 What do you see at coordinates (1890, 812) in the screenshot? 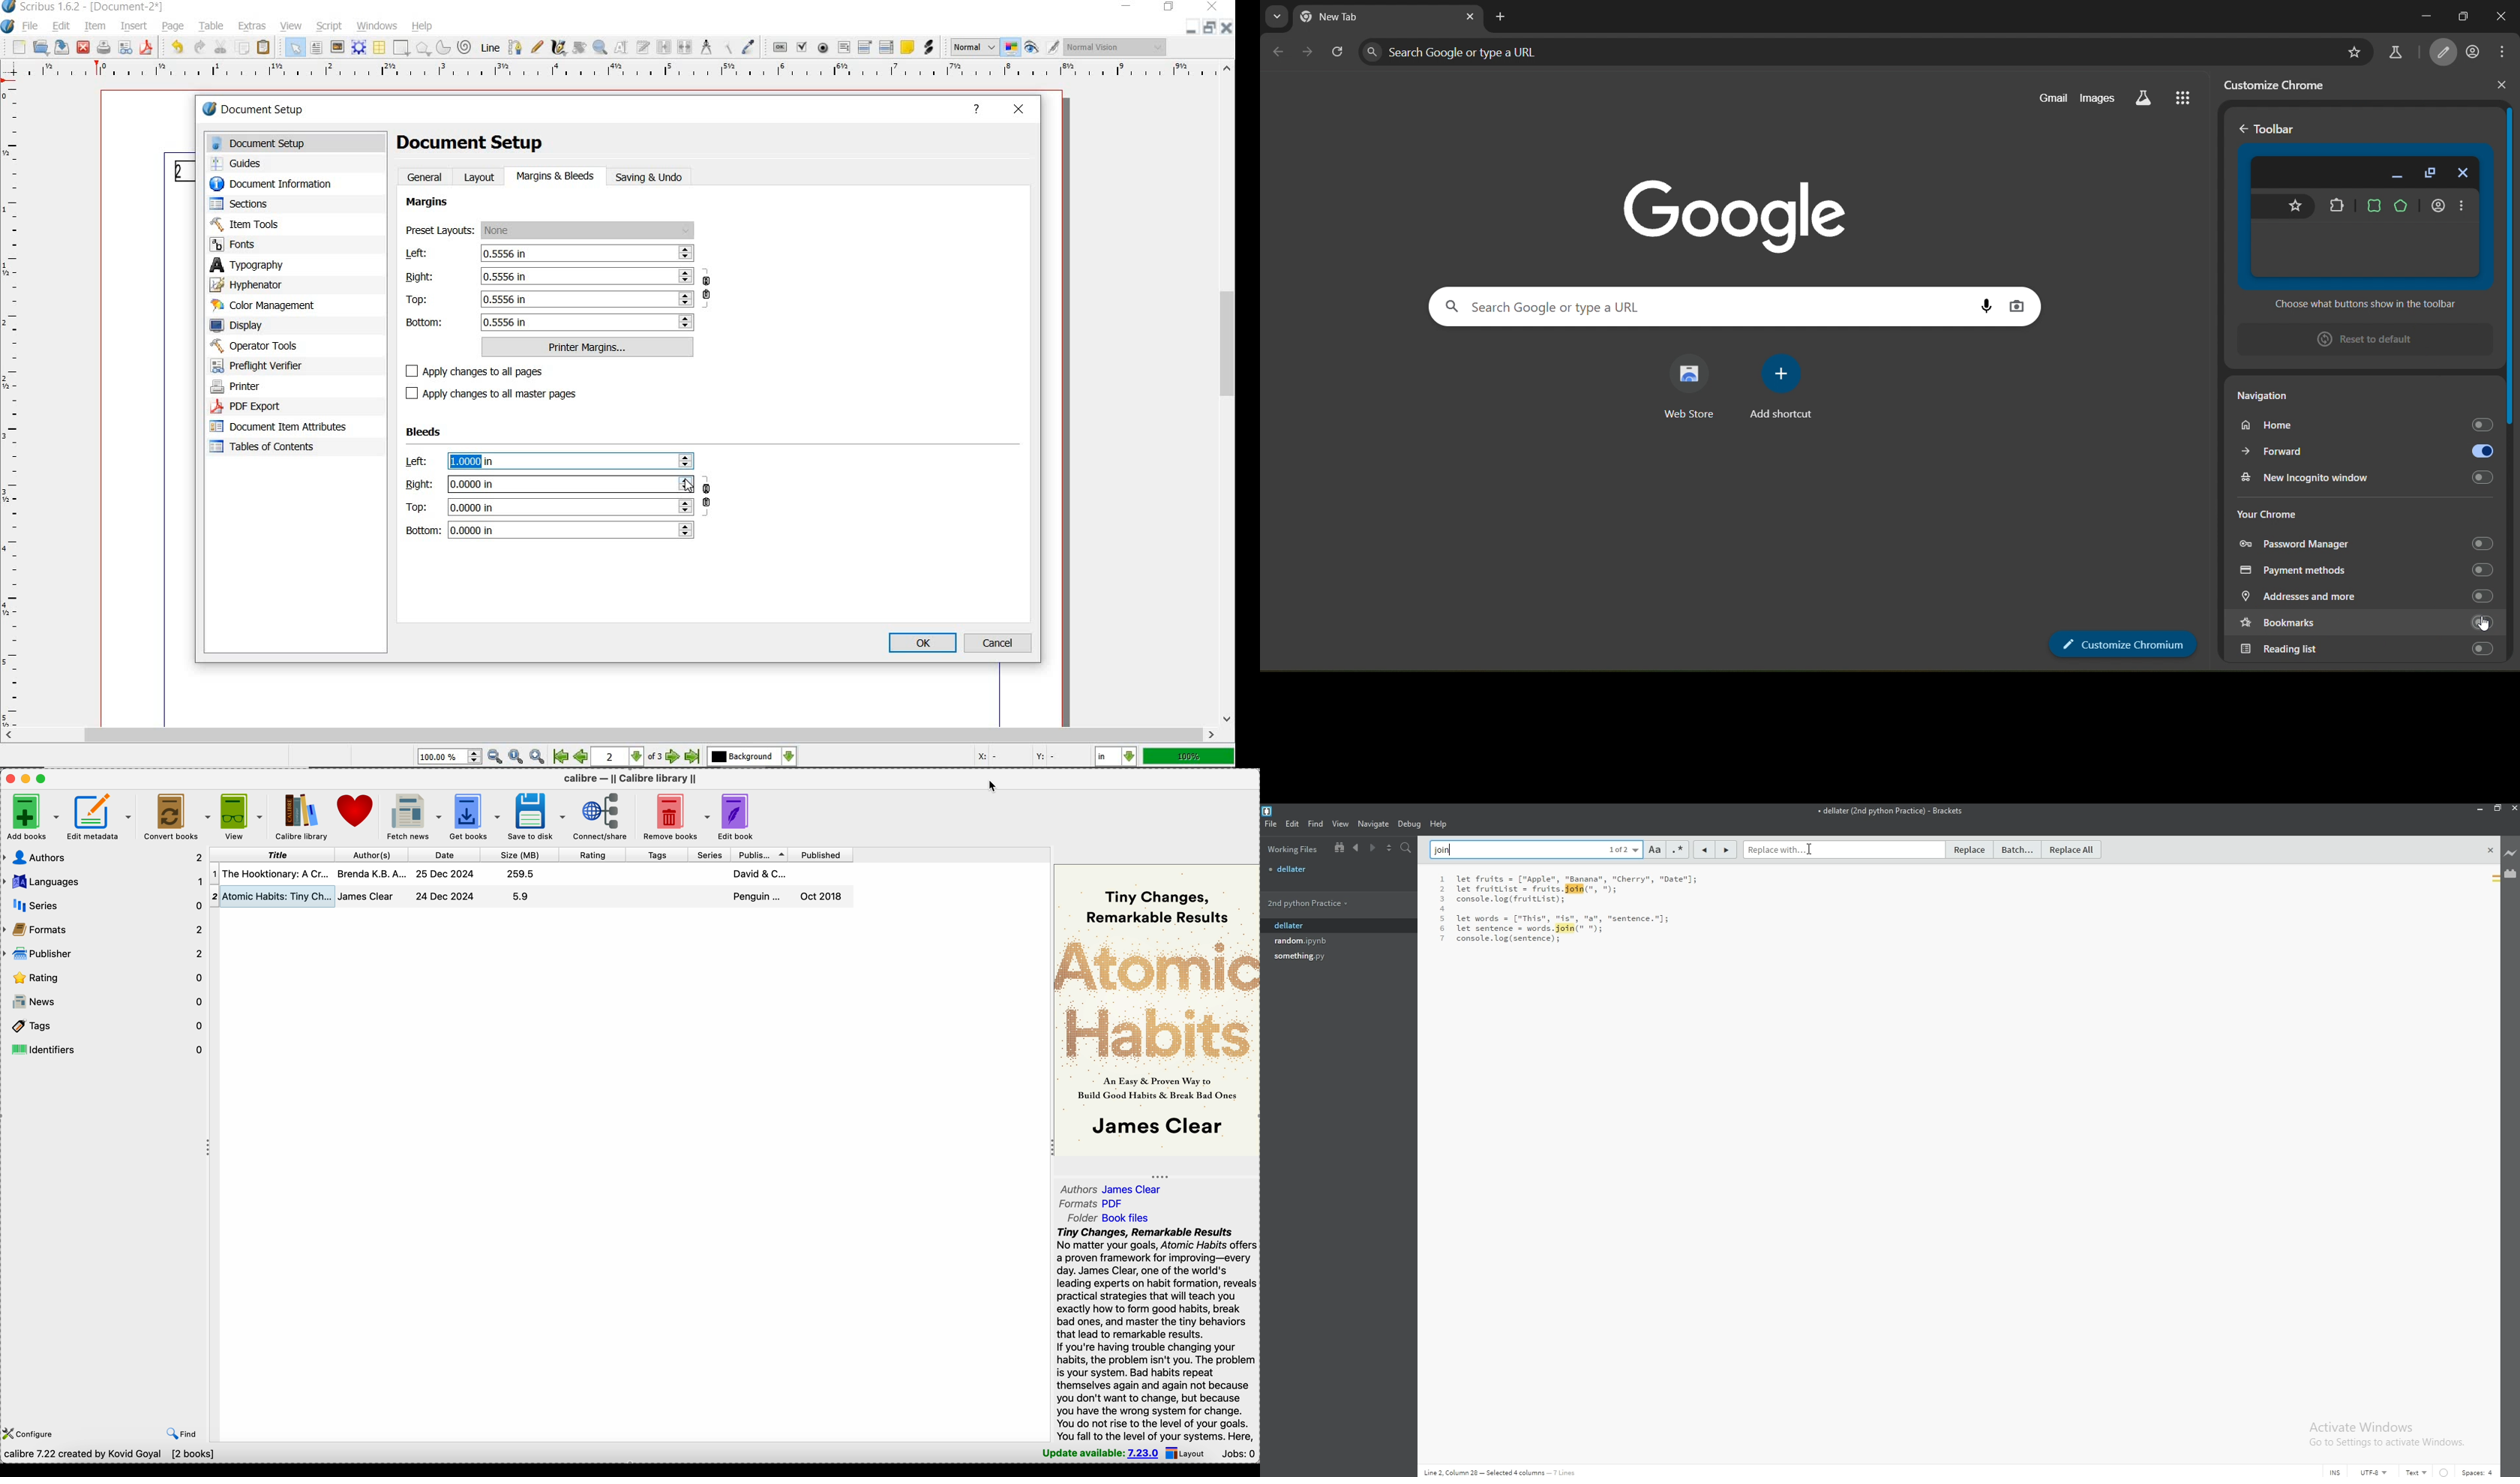
I see `file name` at bounding box center [1890, 812].